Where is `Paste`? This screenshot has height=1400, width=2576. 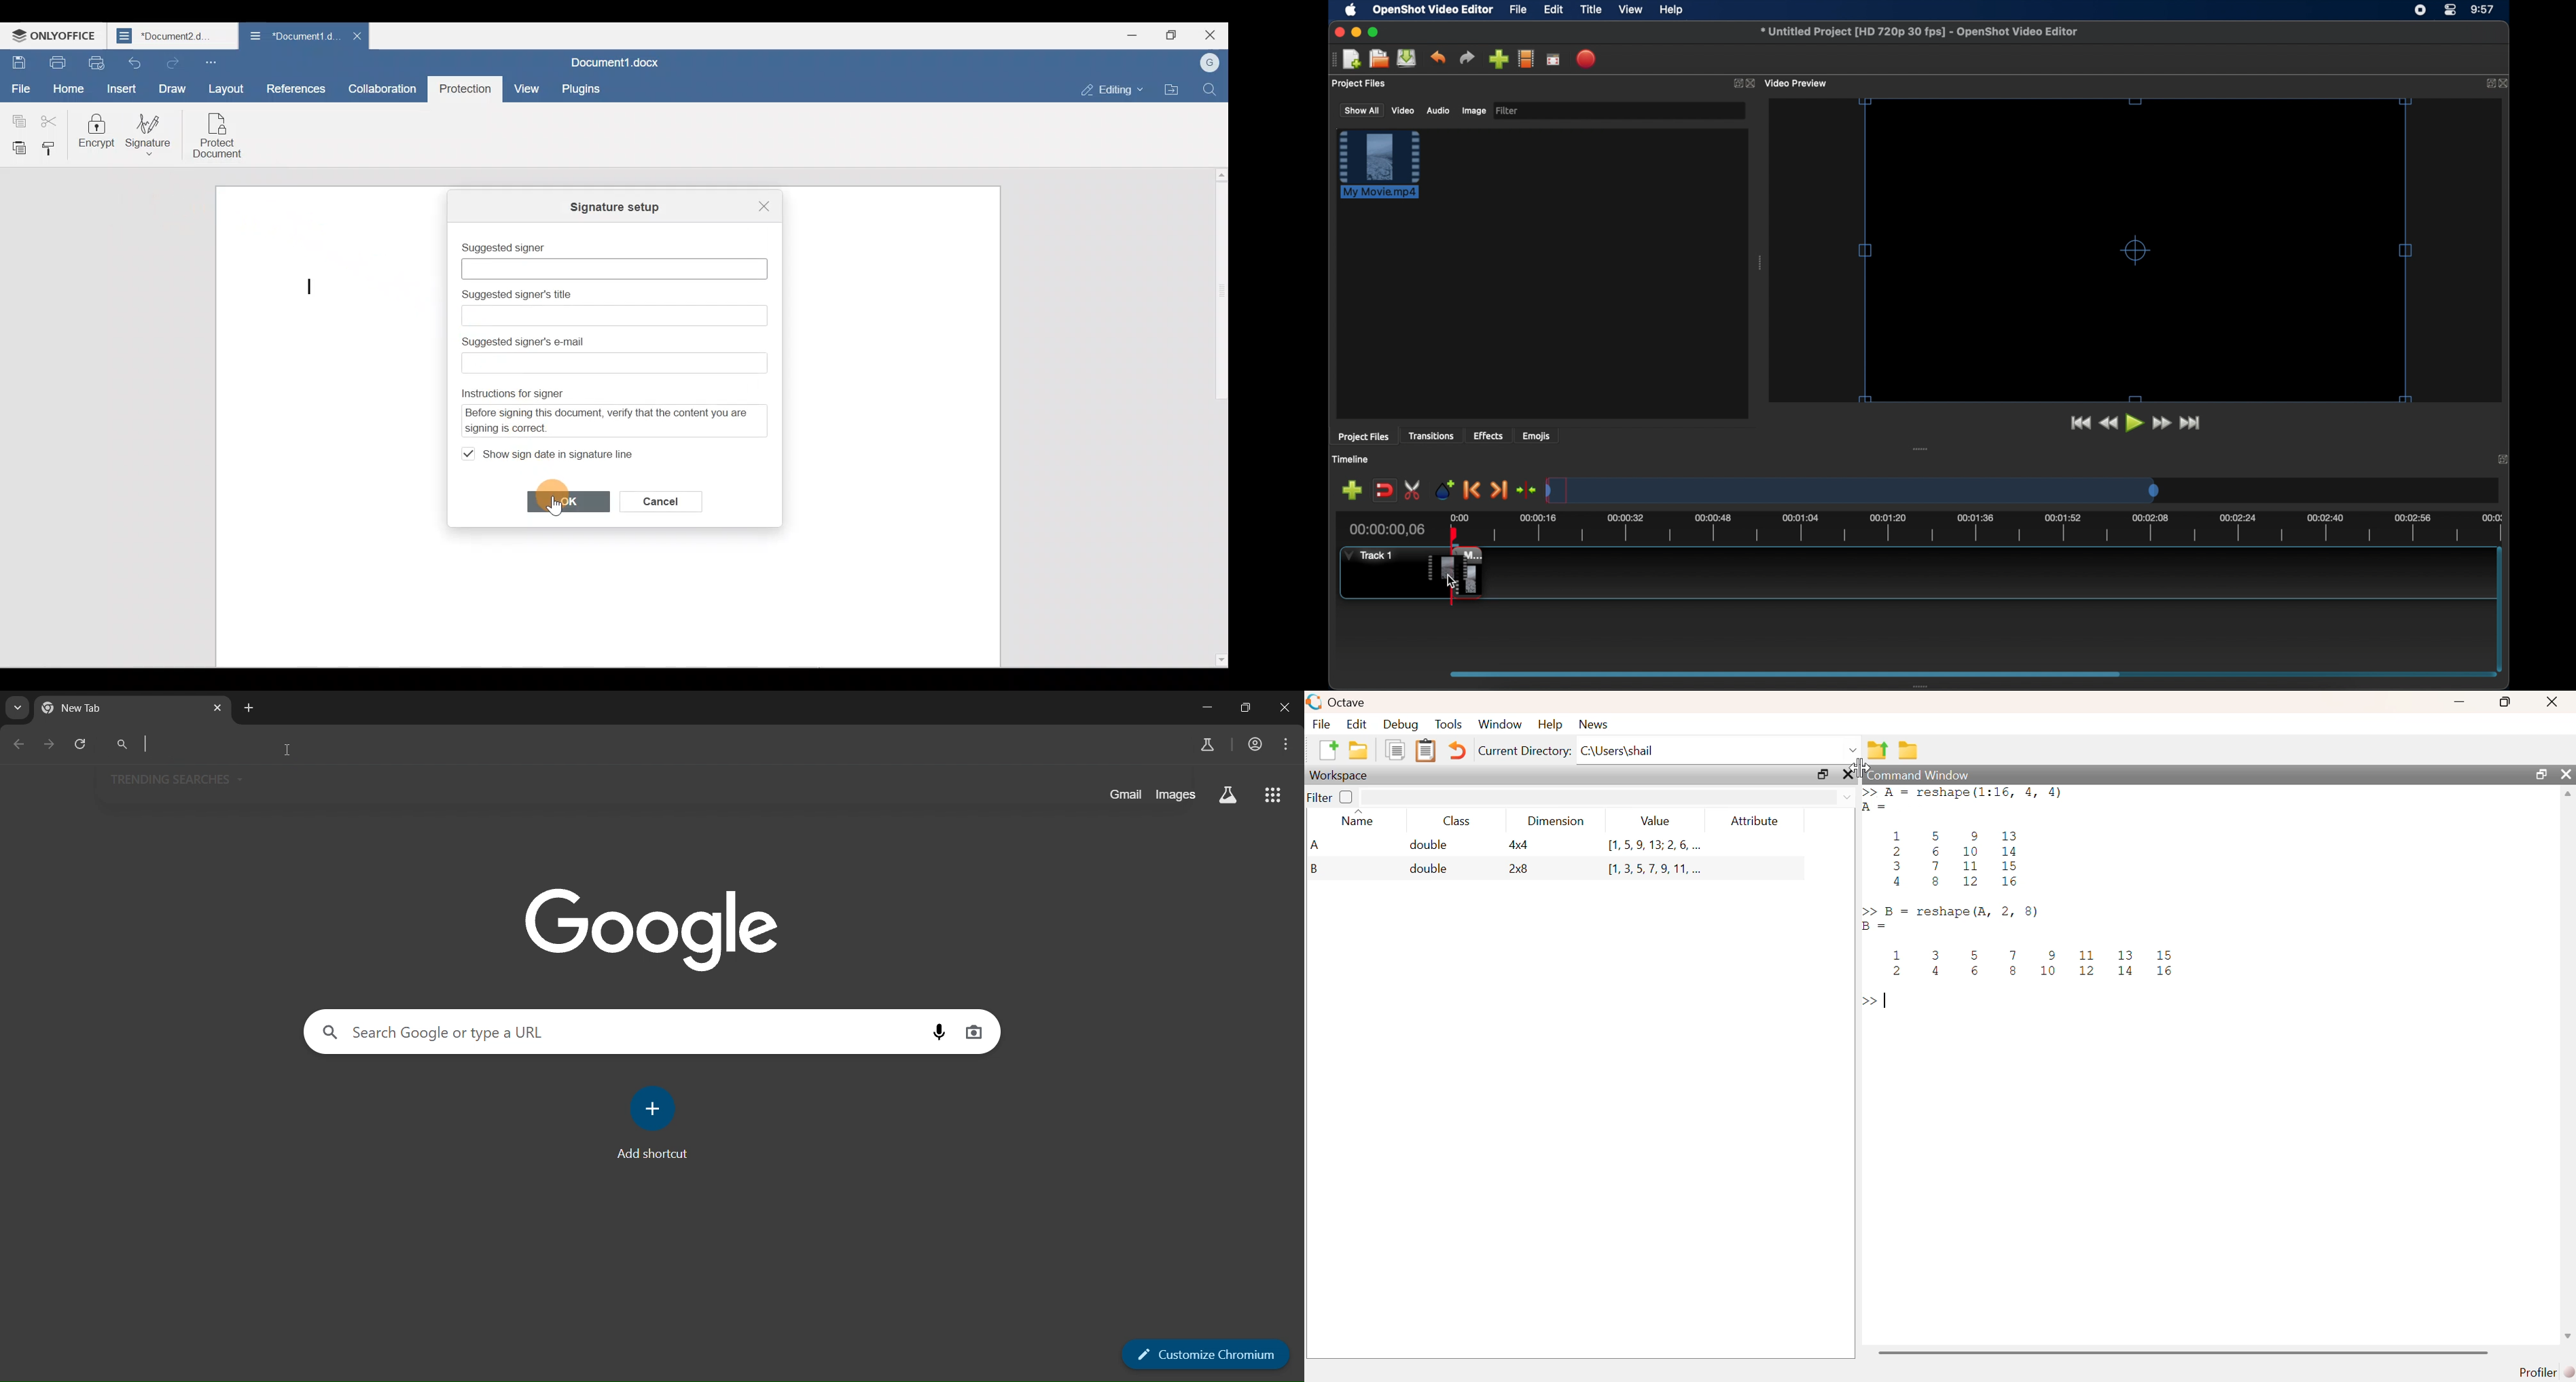
Paste is located at coordinates (14, 143).